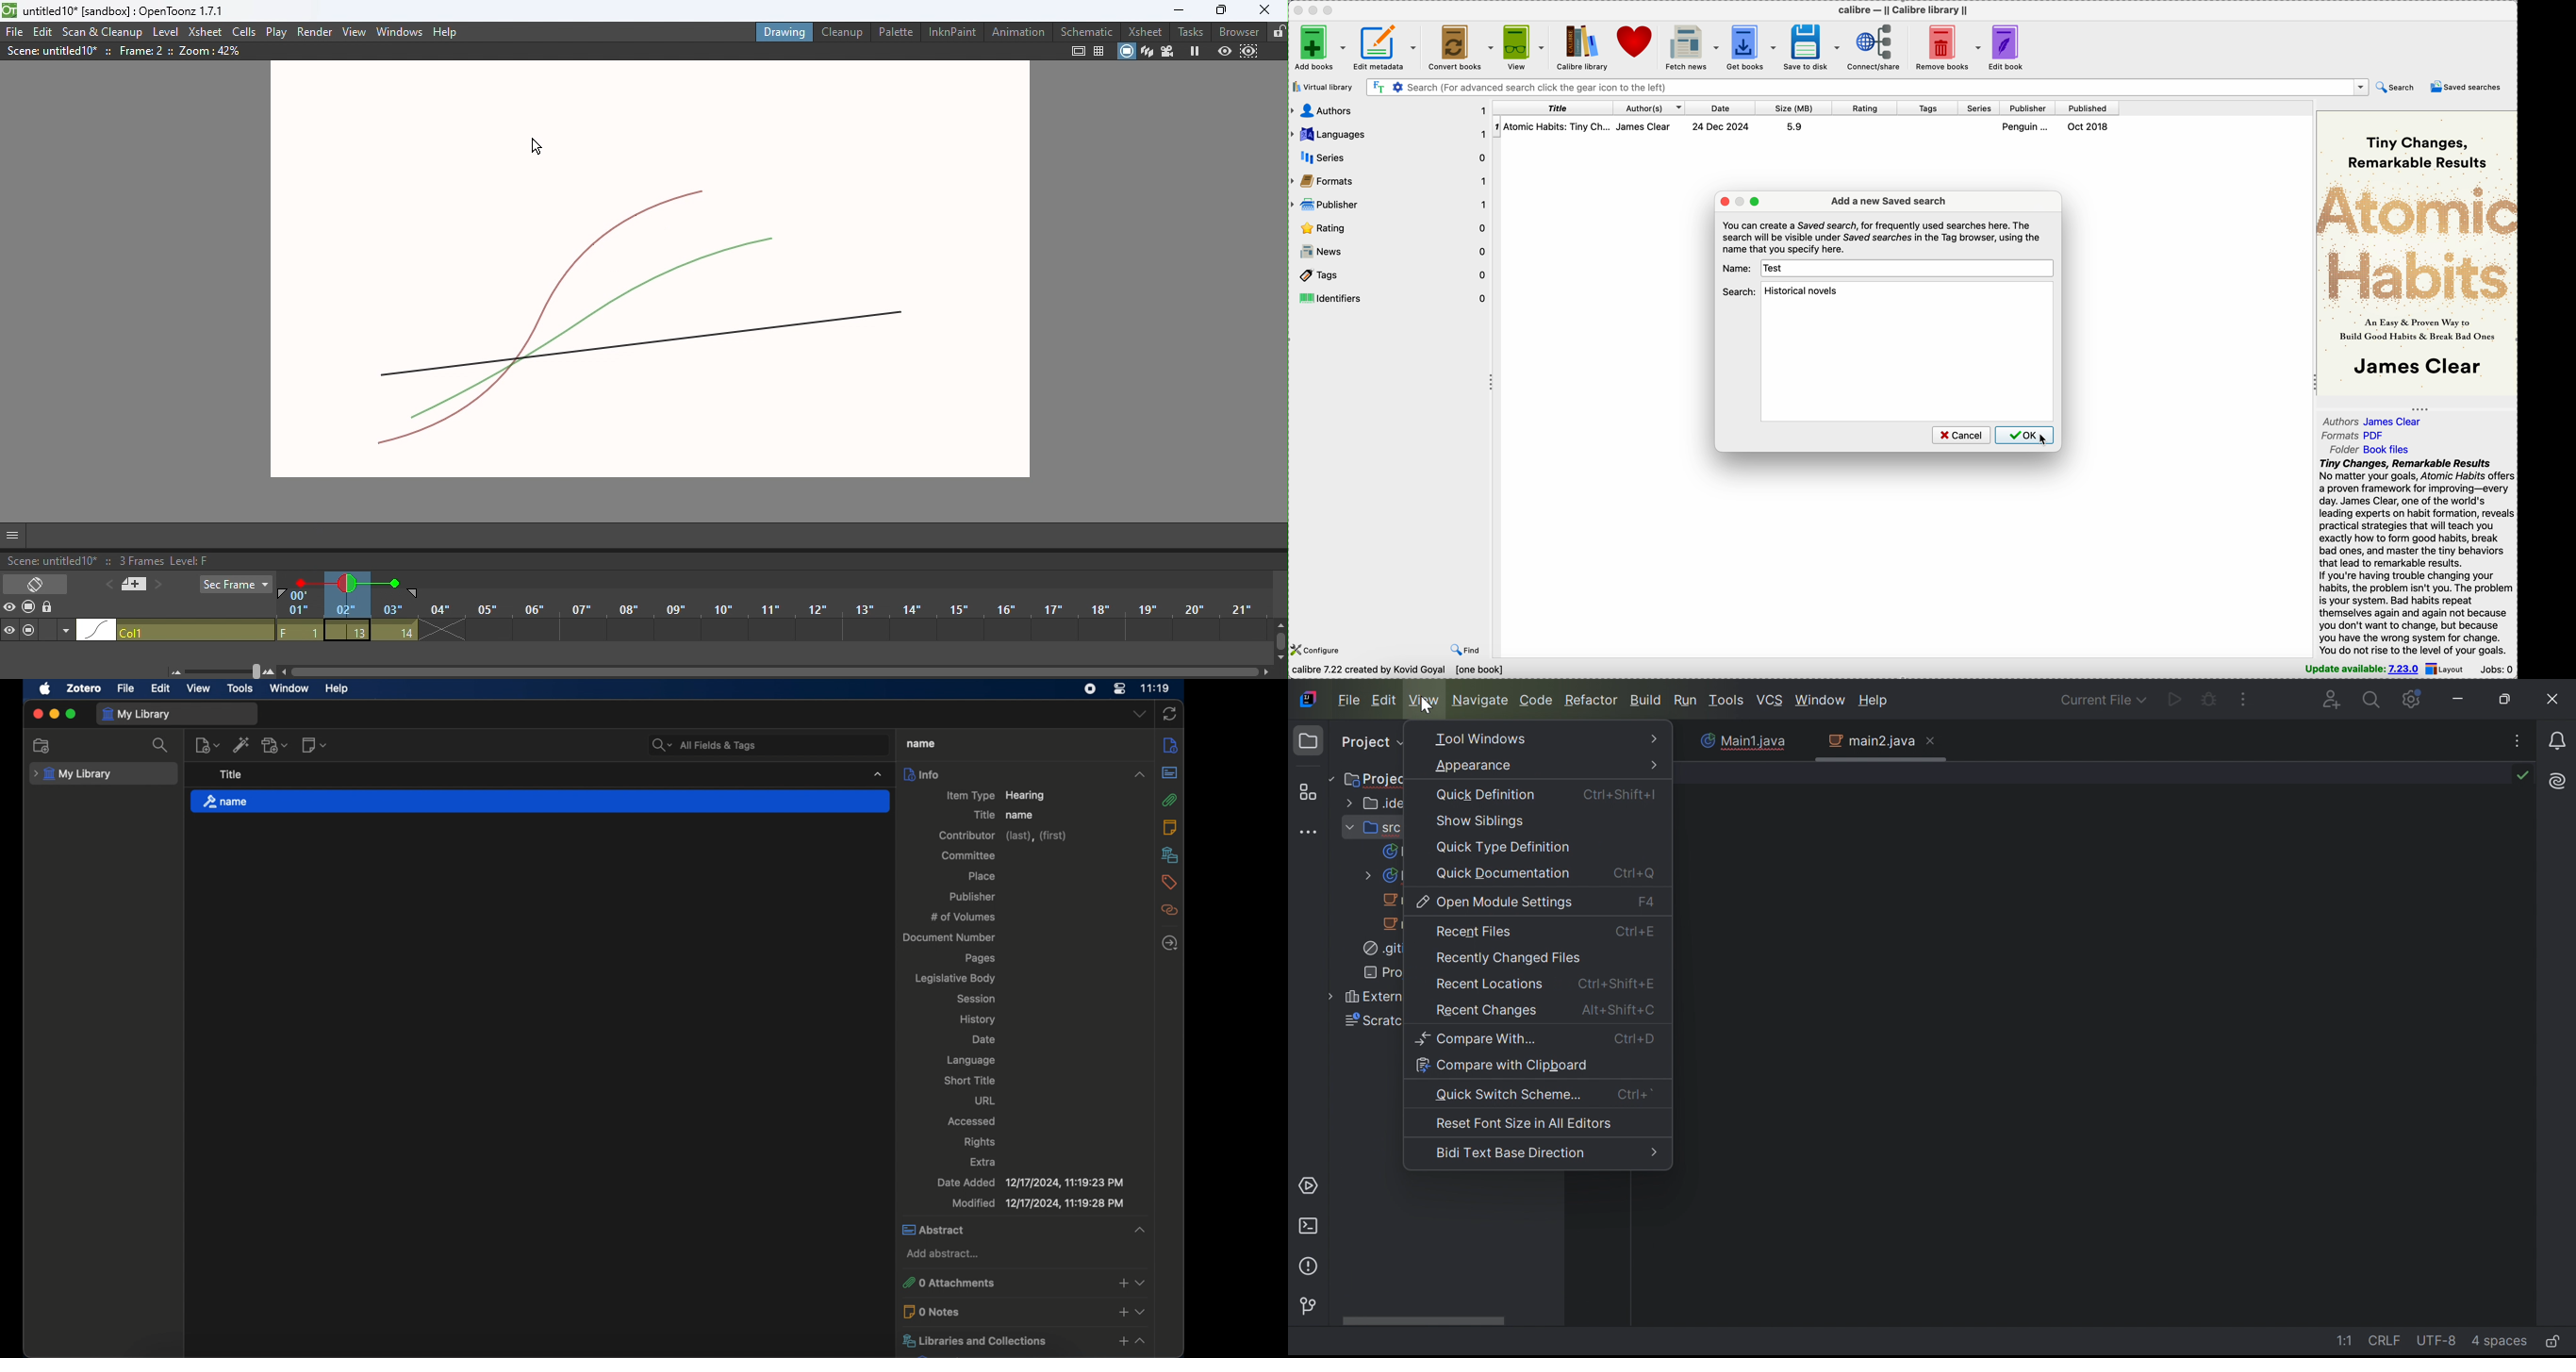  What do you see at coordinates (1424, 701) in the screenshot?
I see `View` at bounding box center [1424, 701].